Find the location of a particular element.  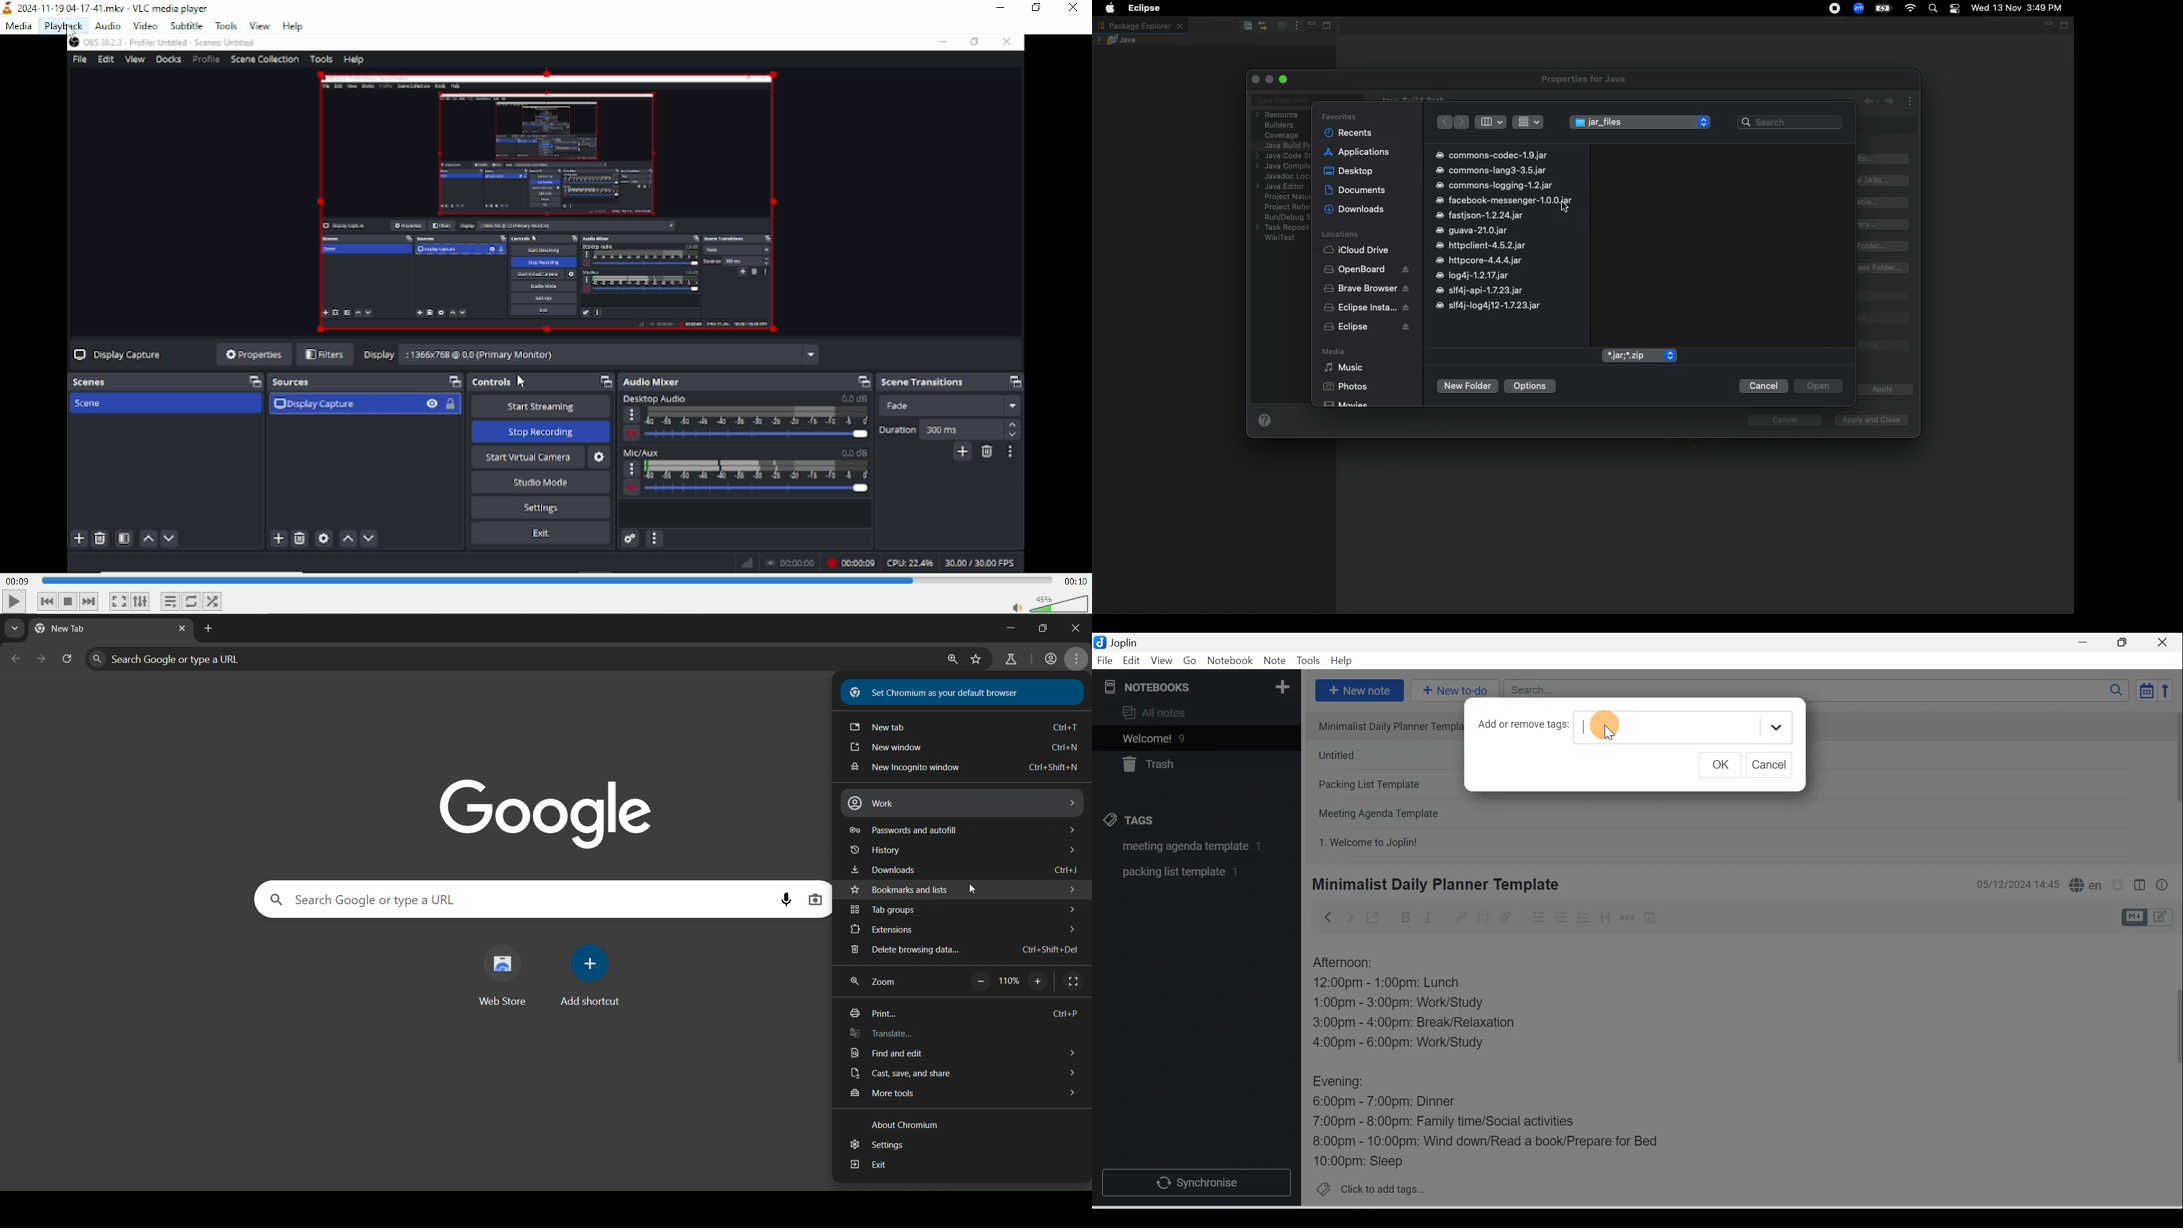

Reverse sort is located at coordinates (2169, 690).